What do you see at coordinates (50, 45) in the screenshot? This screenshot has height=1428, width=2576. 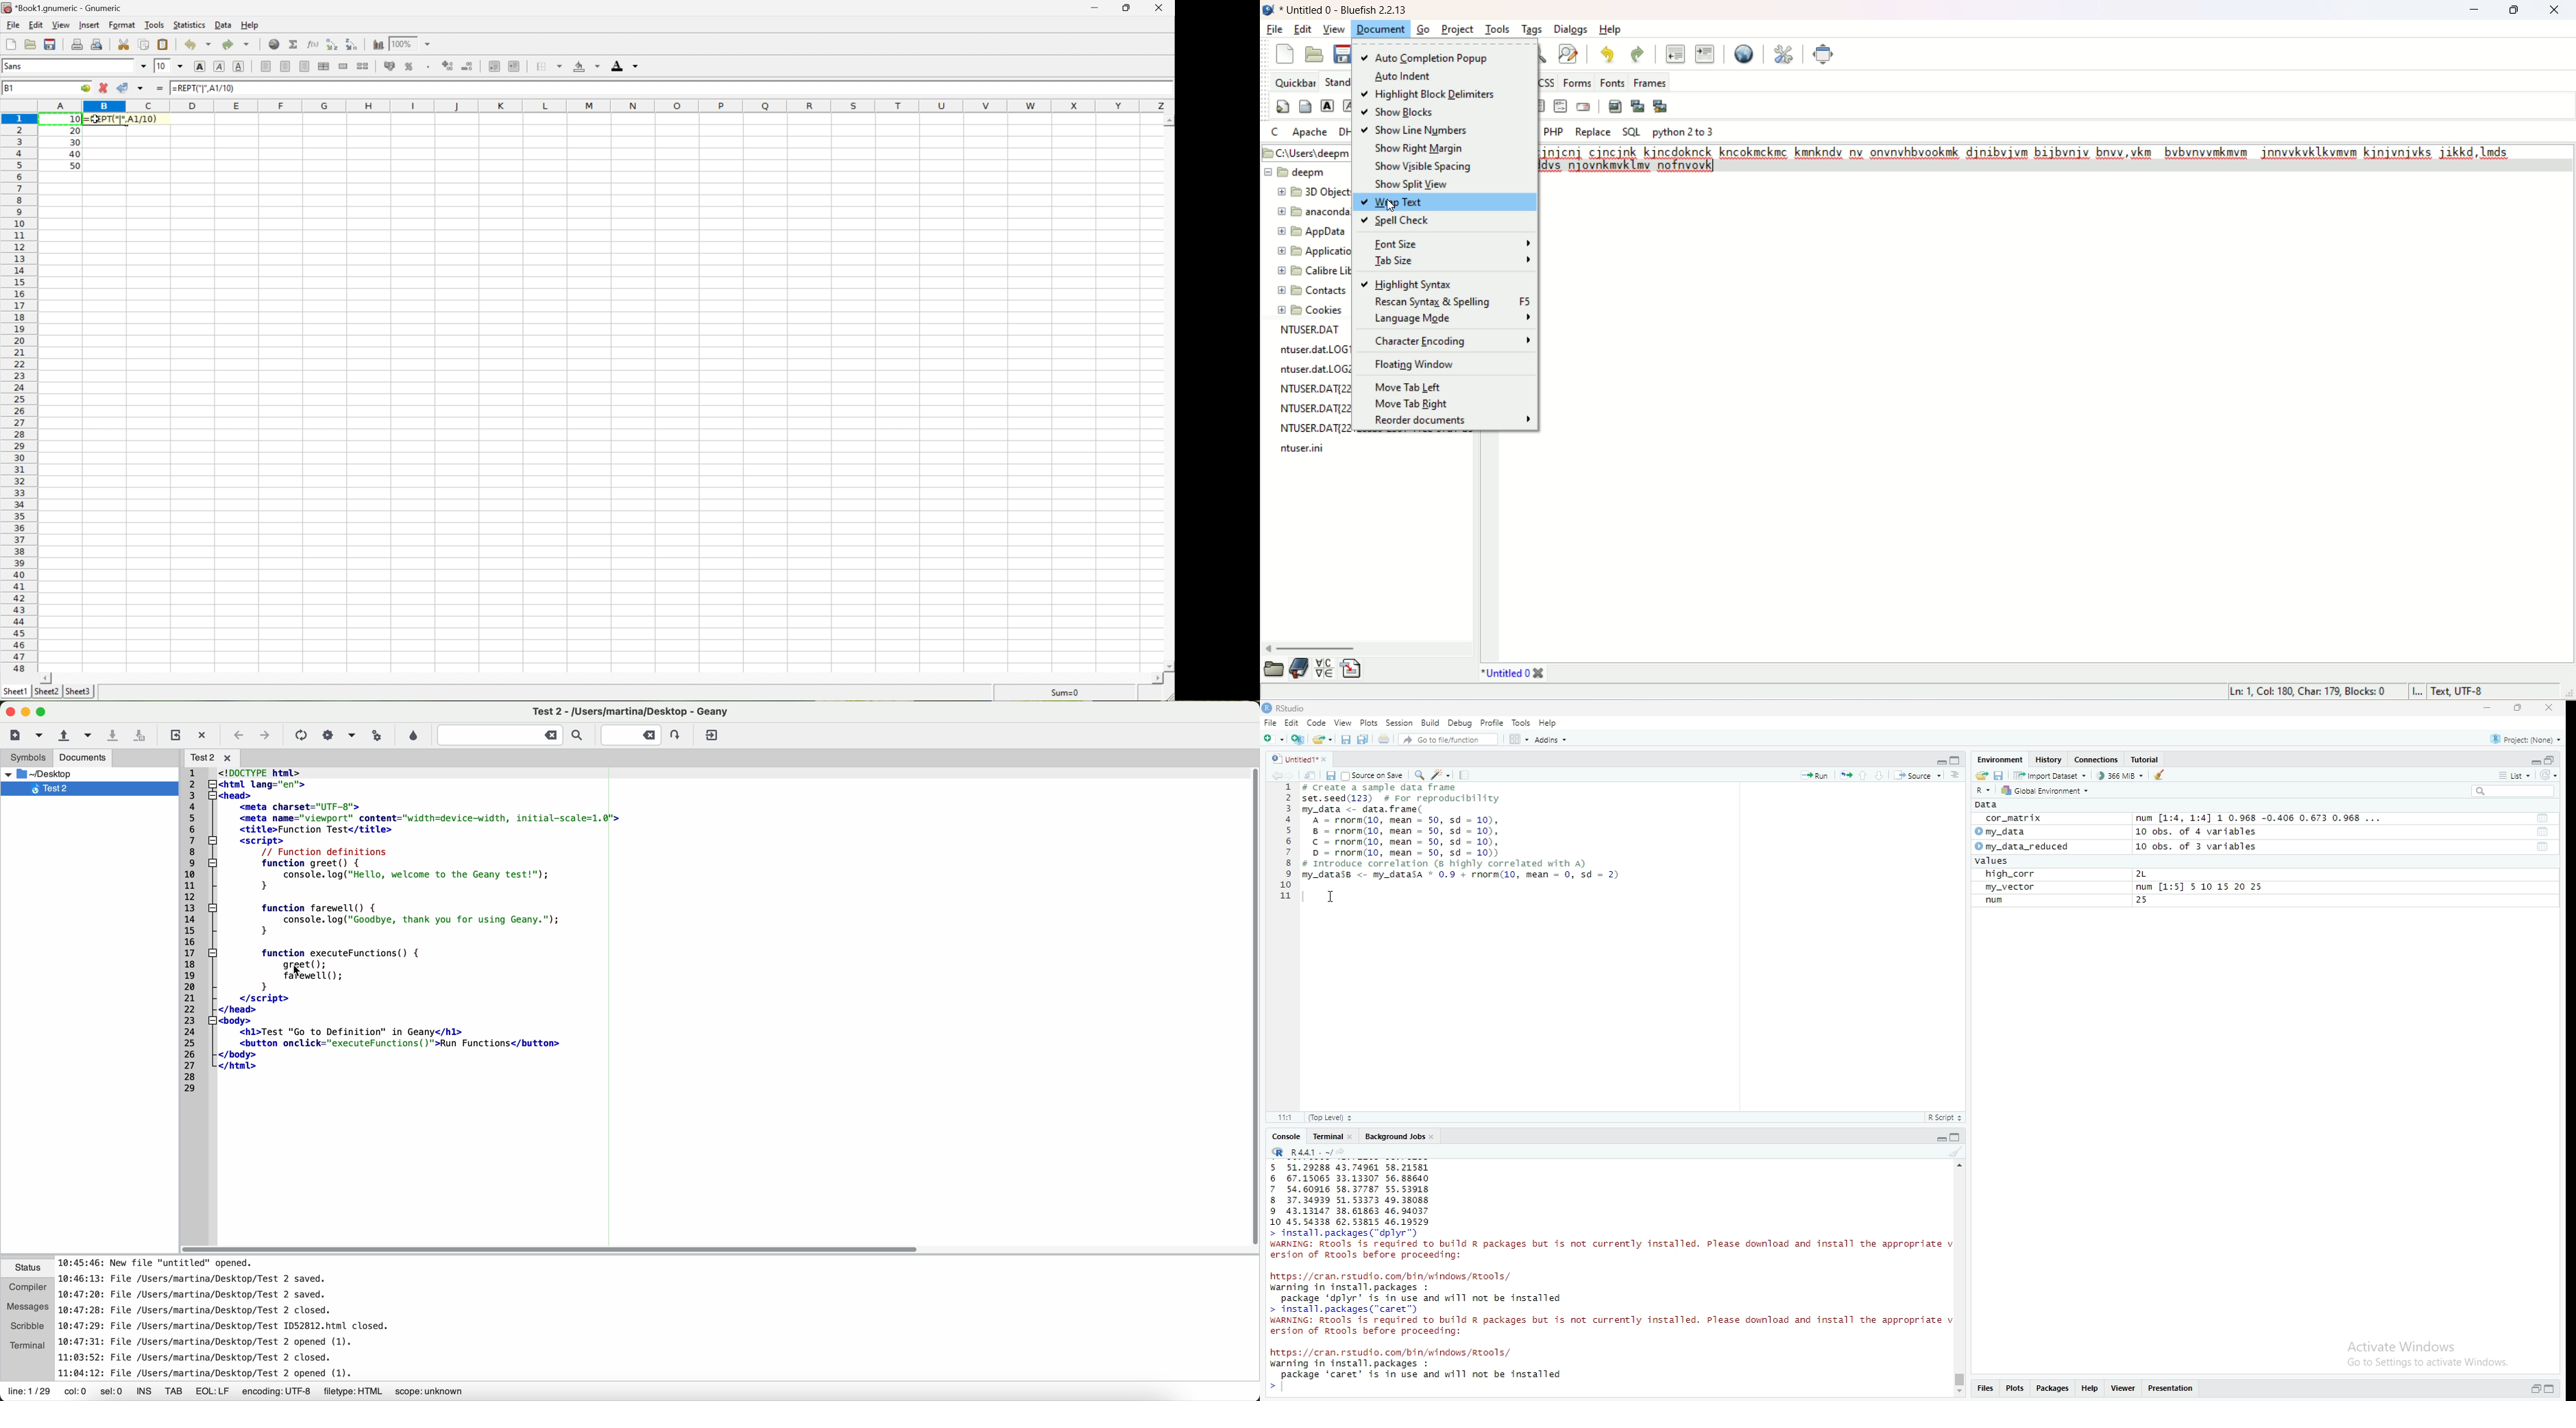 I see `Save current workbook` at bounding box center [50, 45].